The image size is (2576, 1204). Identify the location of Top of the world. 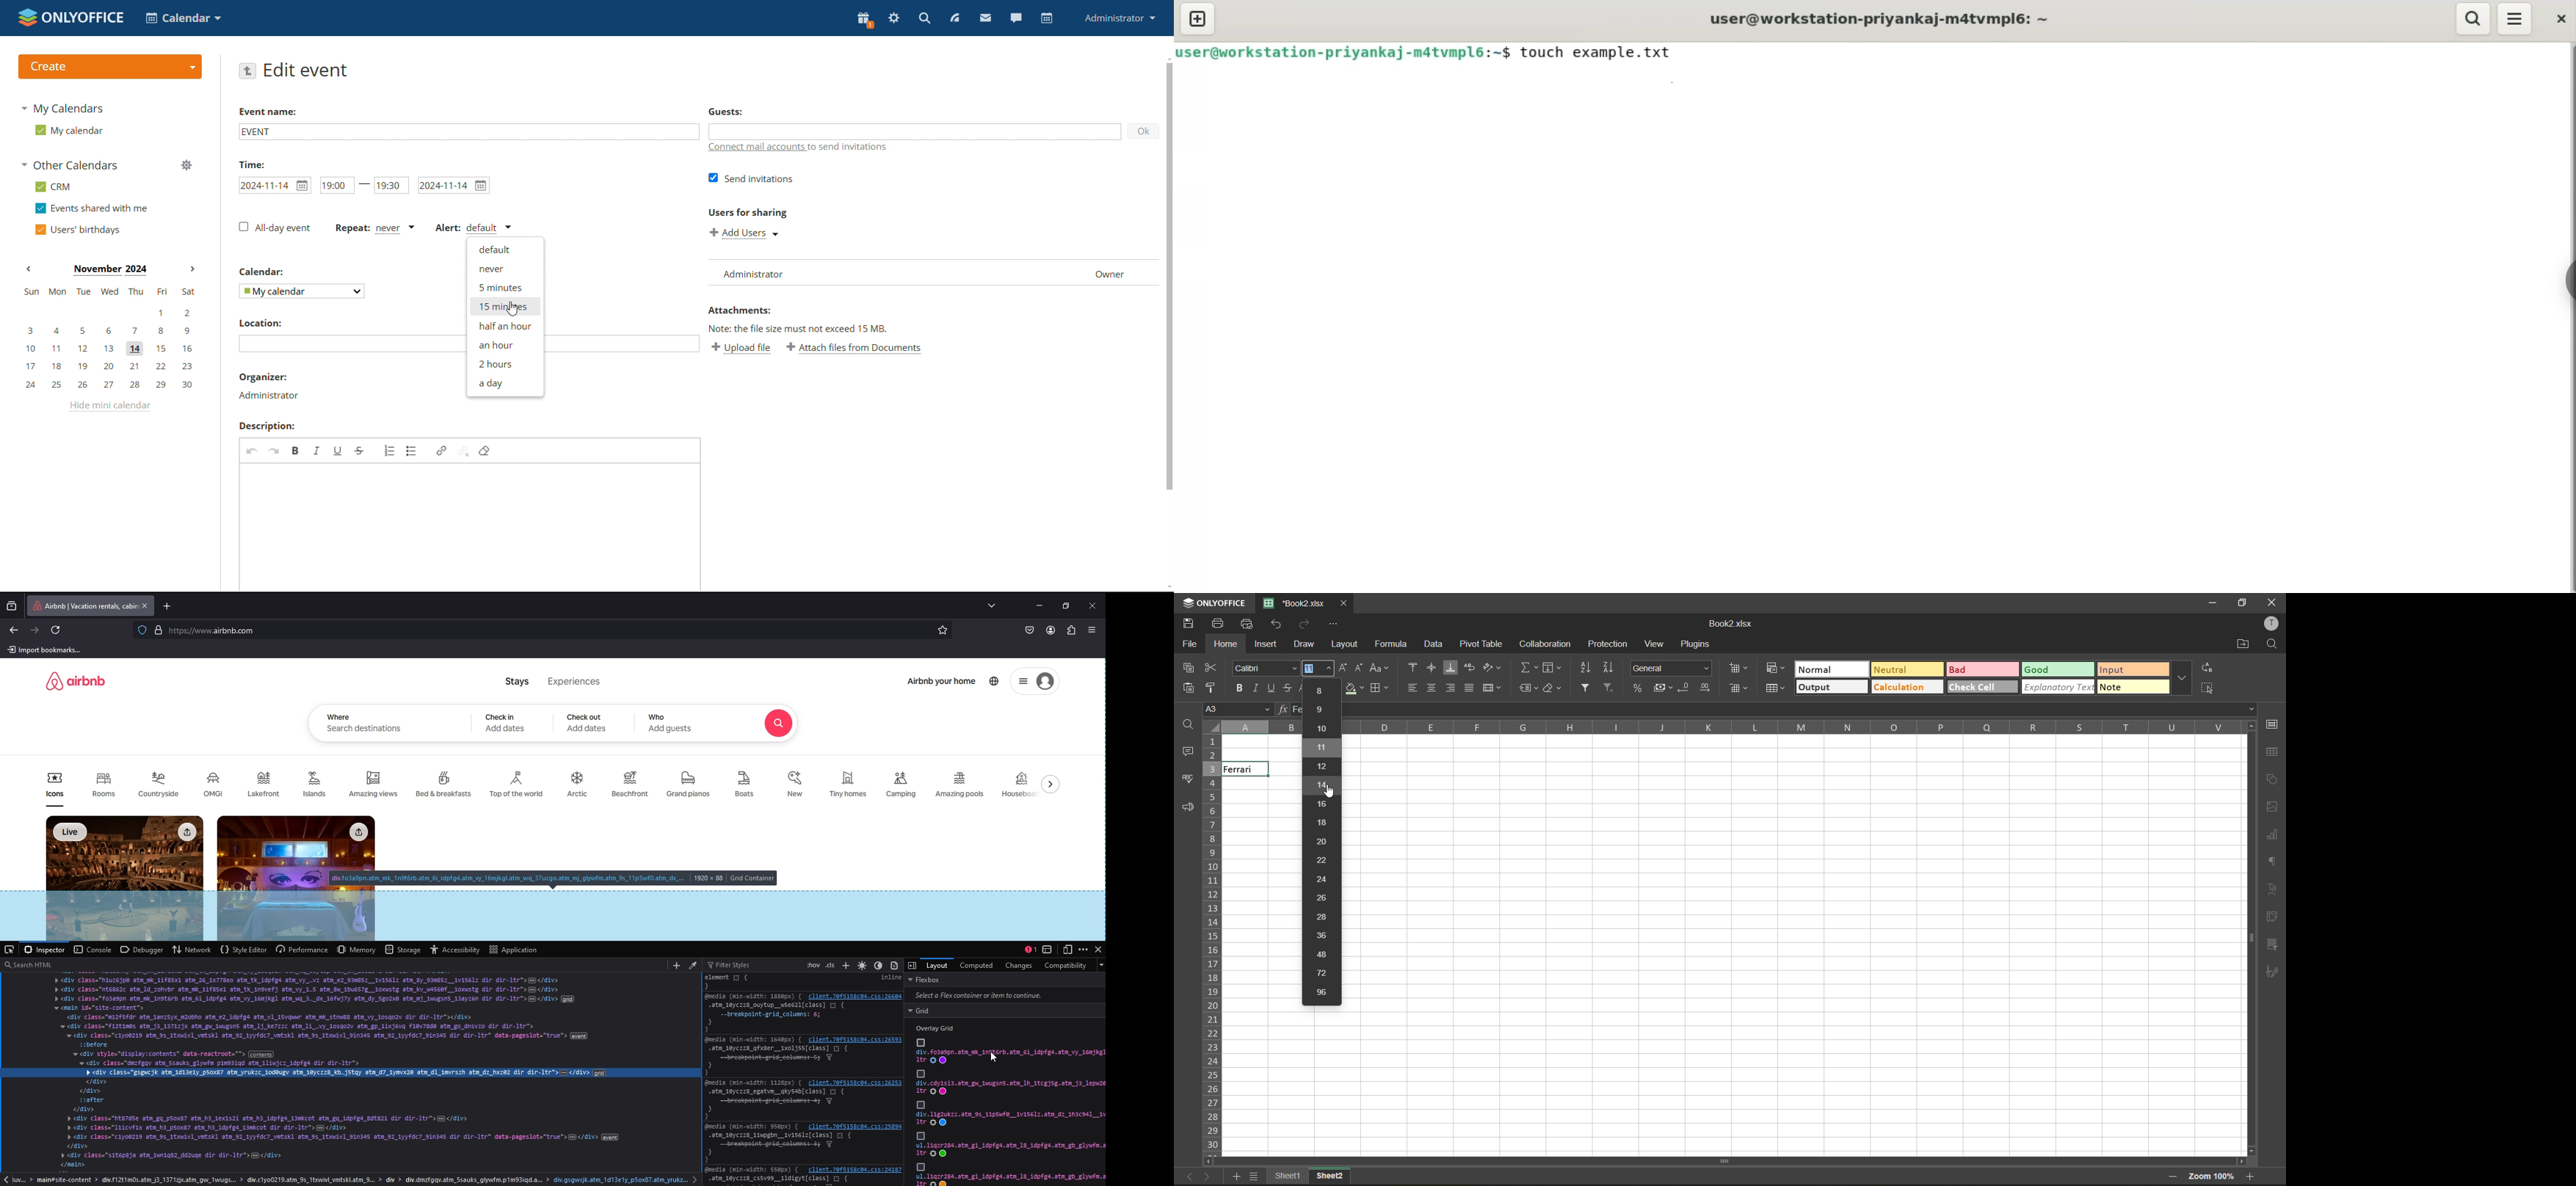
(518, 785).